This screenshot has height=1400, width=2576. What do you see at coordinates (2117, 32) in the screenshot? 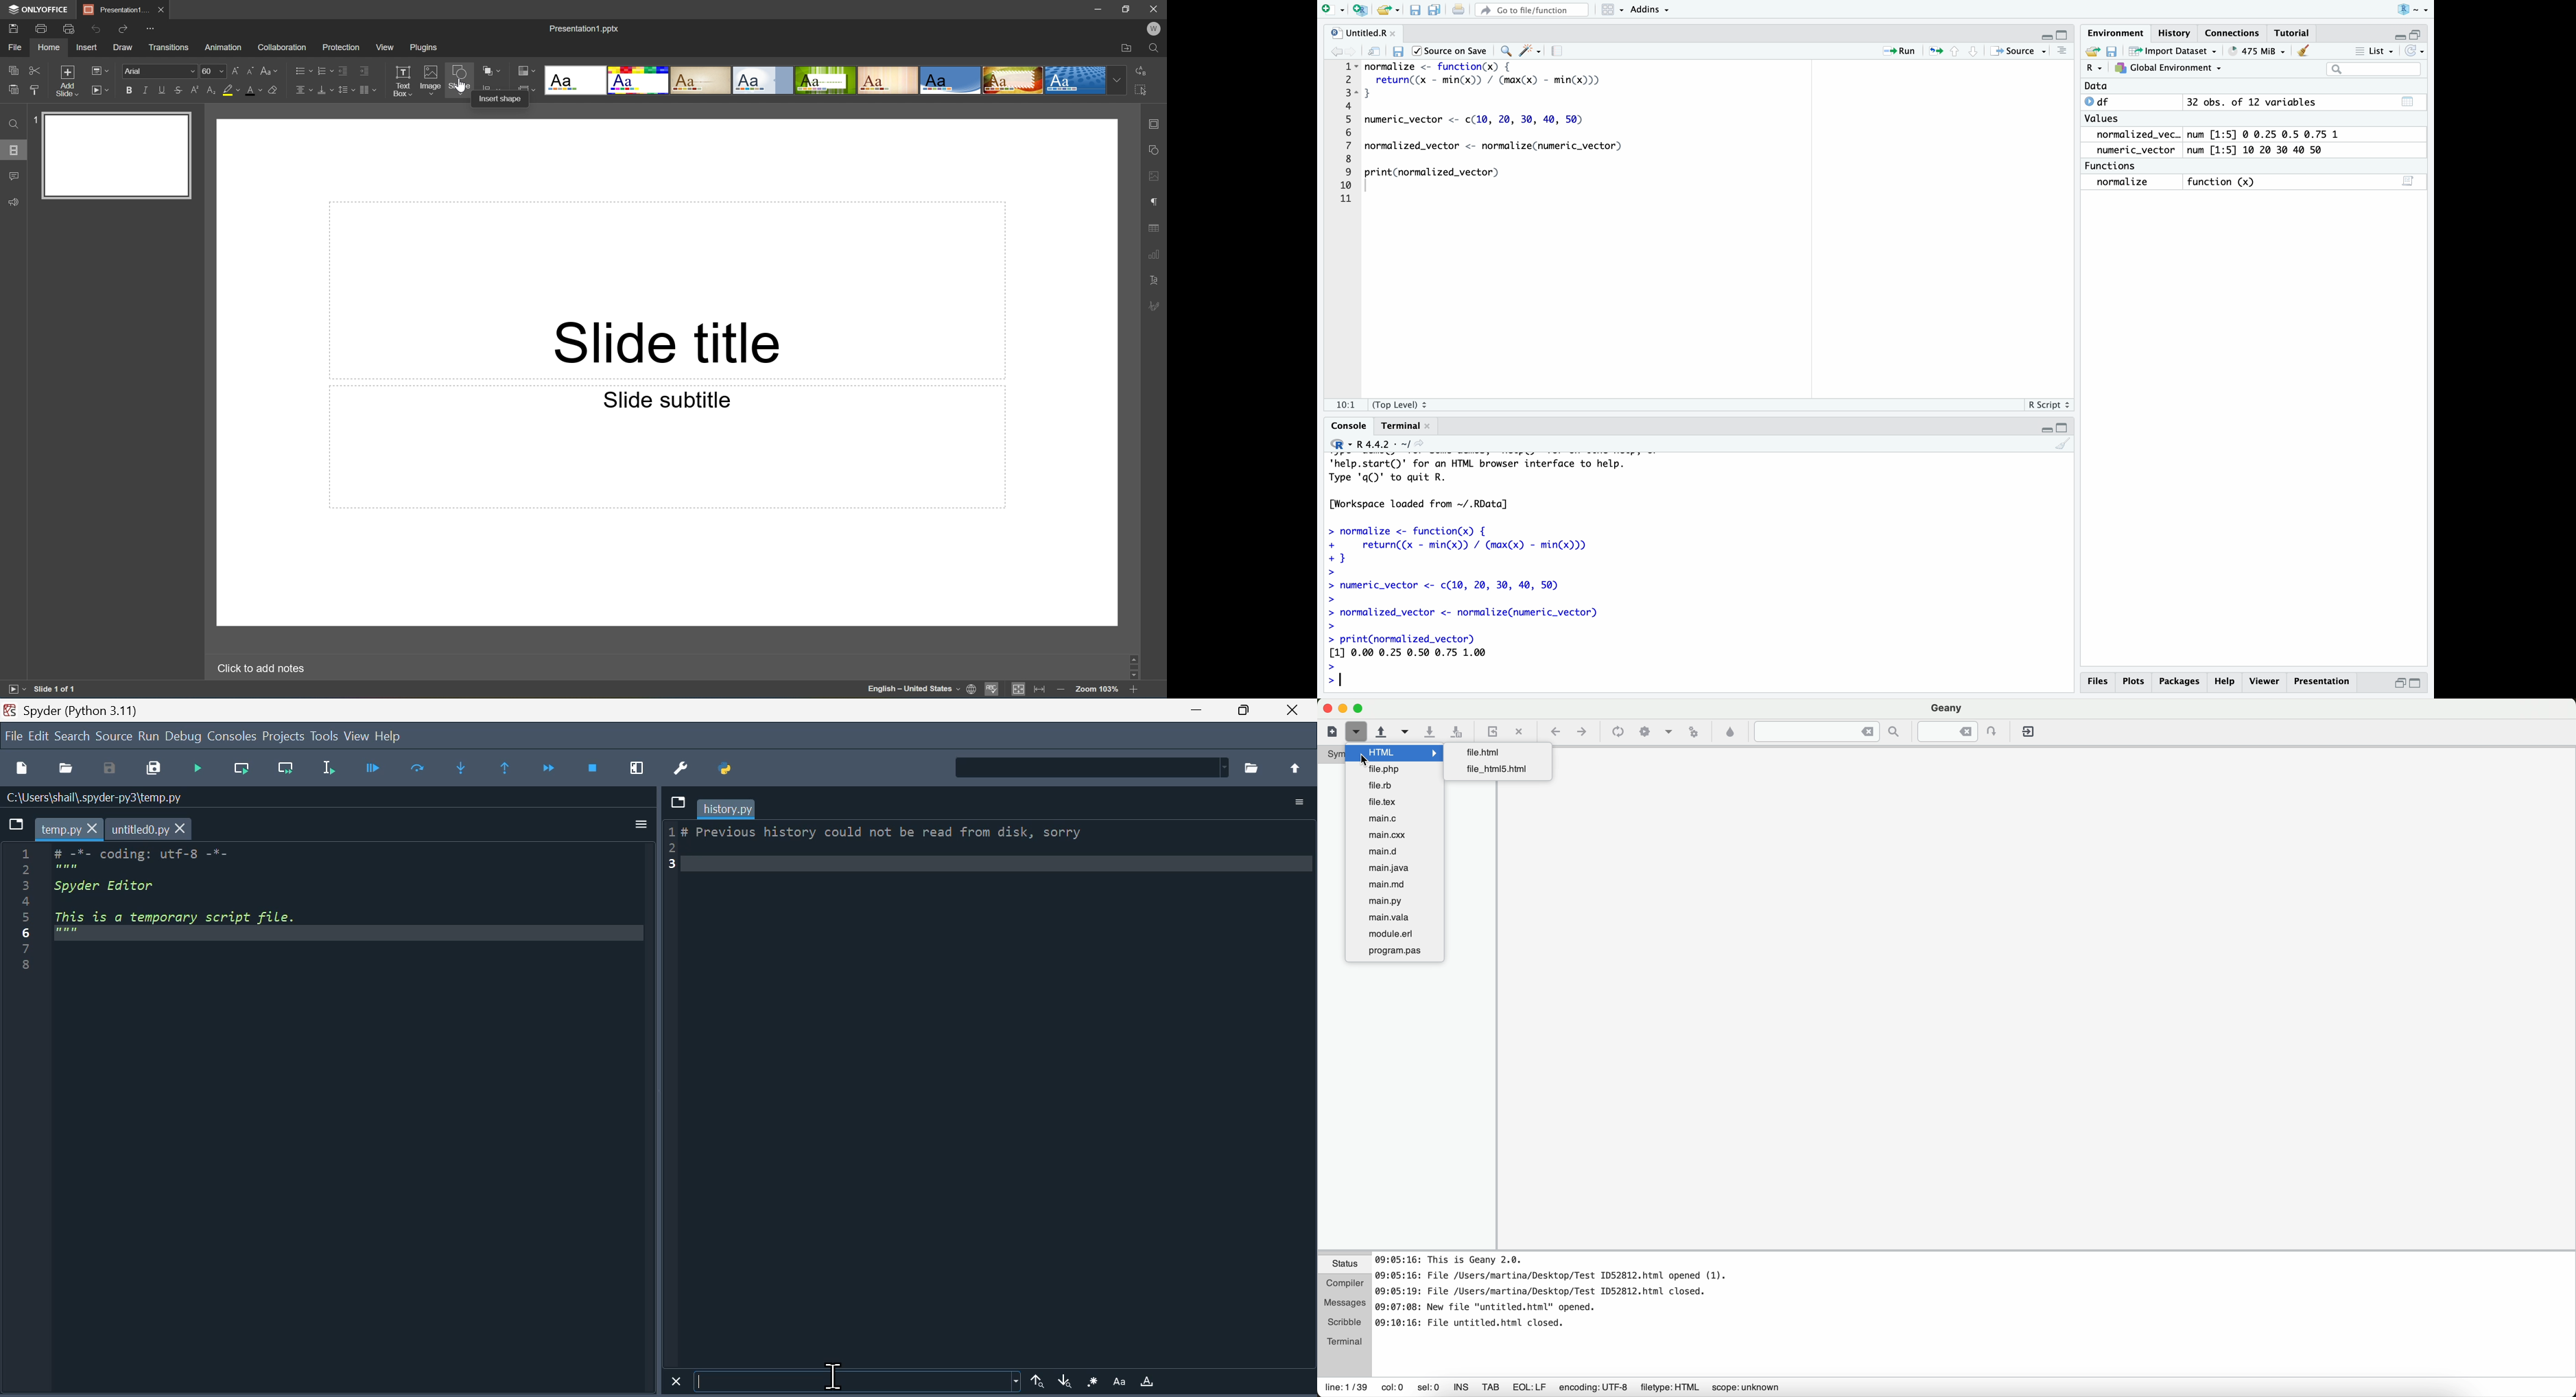
I see `Environment` at bounding box center [2117, 32].